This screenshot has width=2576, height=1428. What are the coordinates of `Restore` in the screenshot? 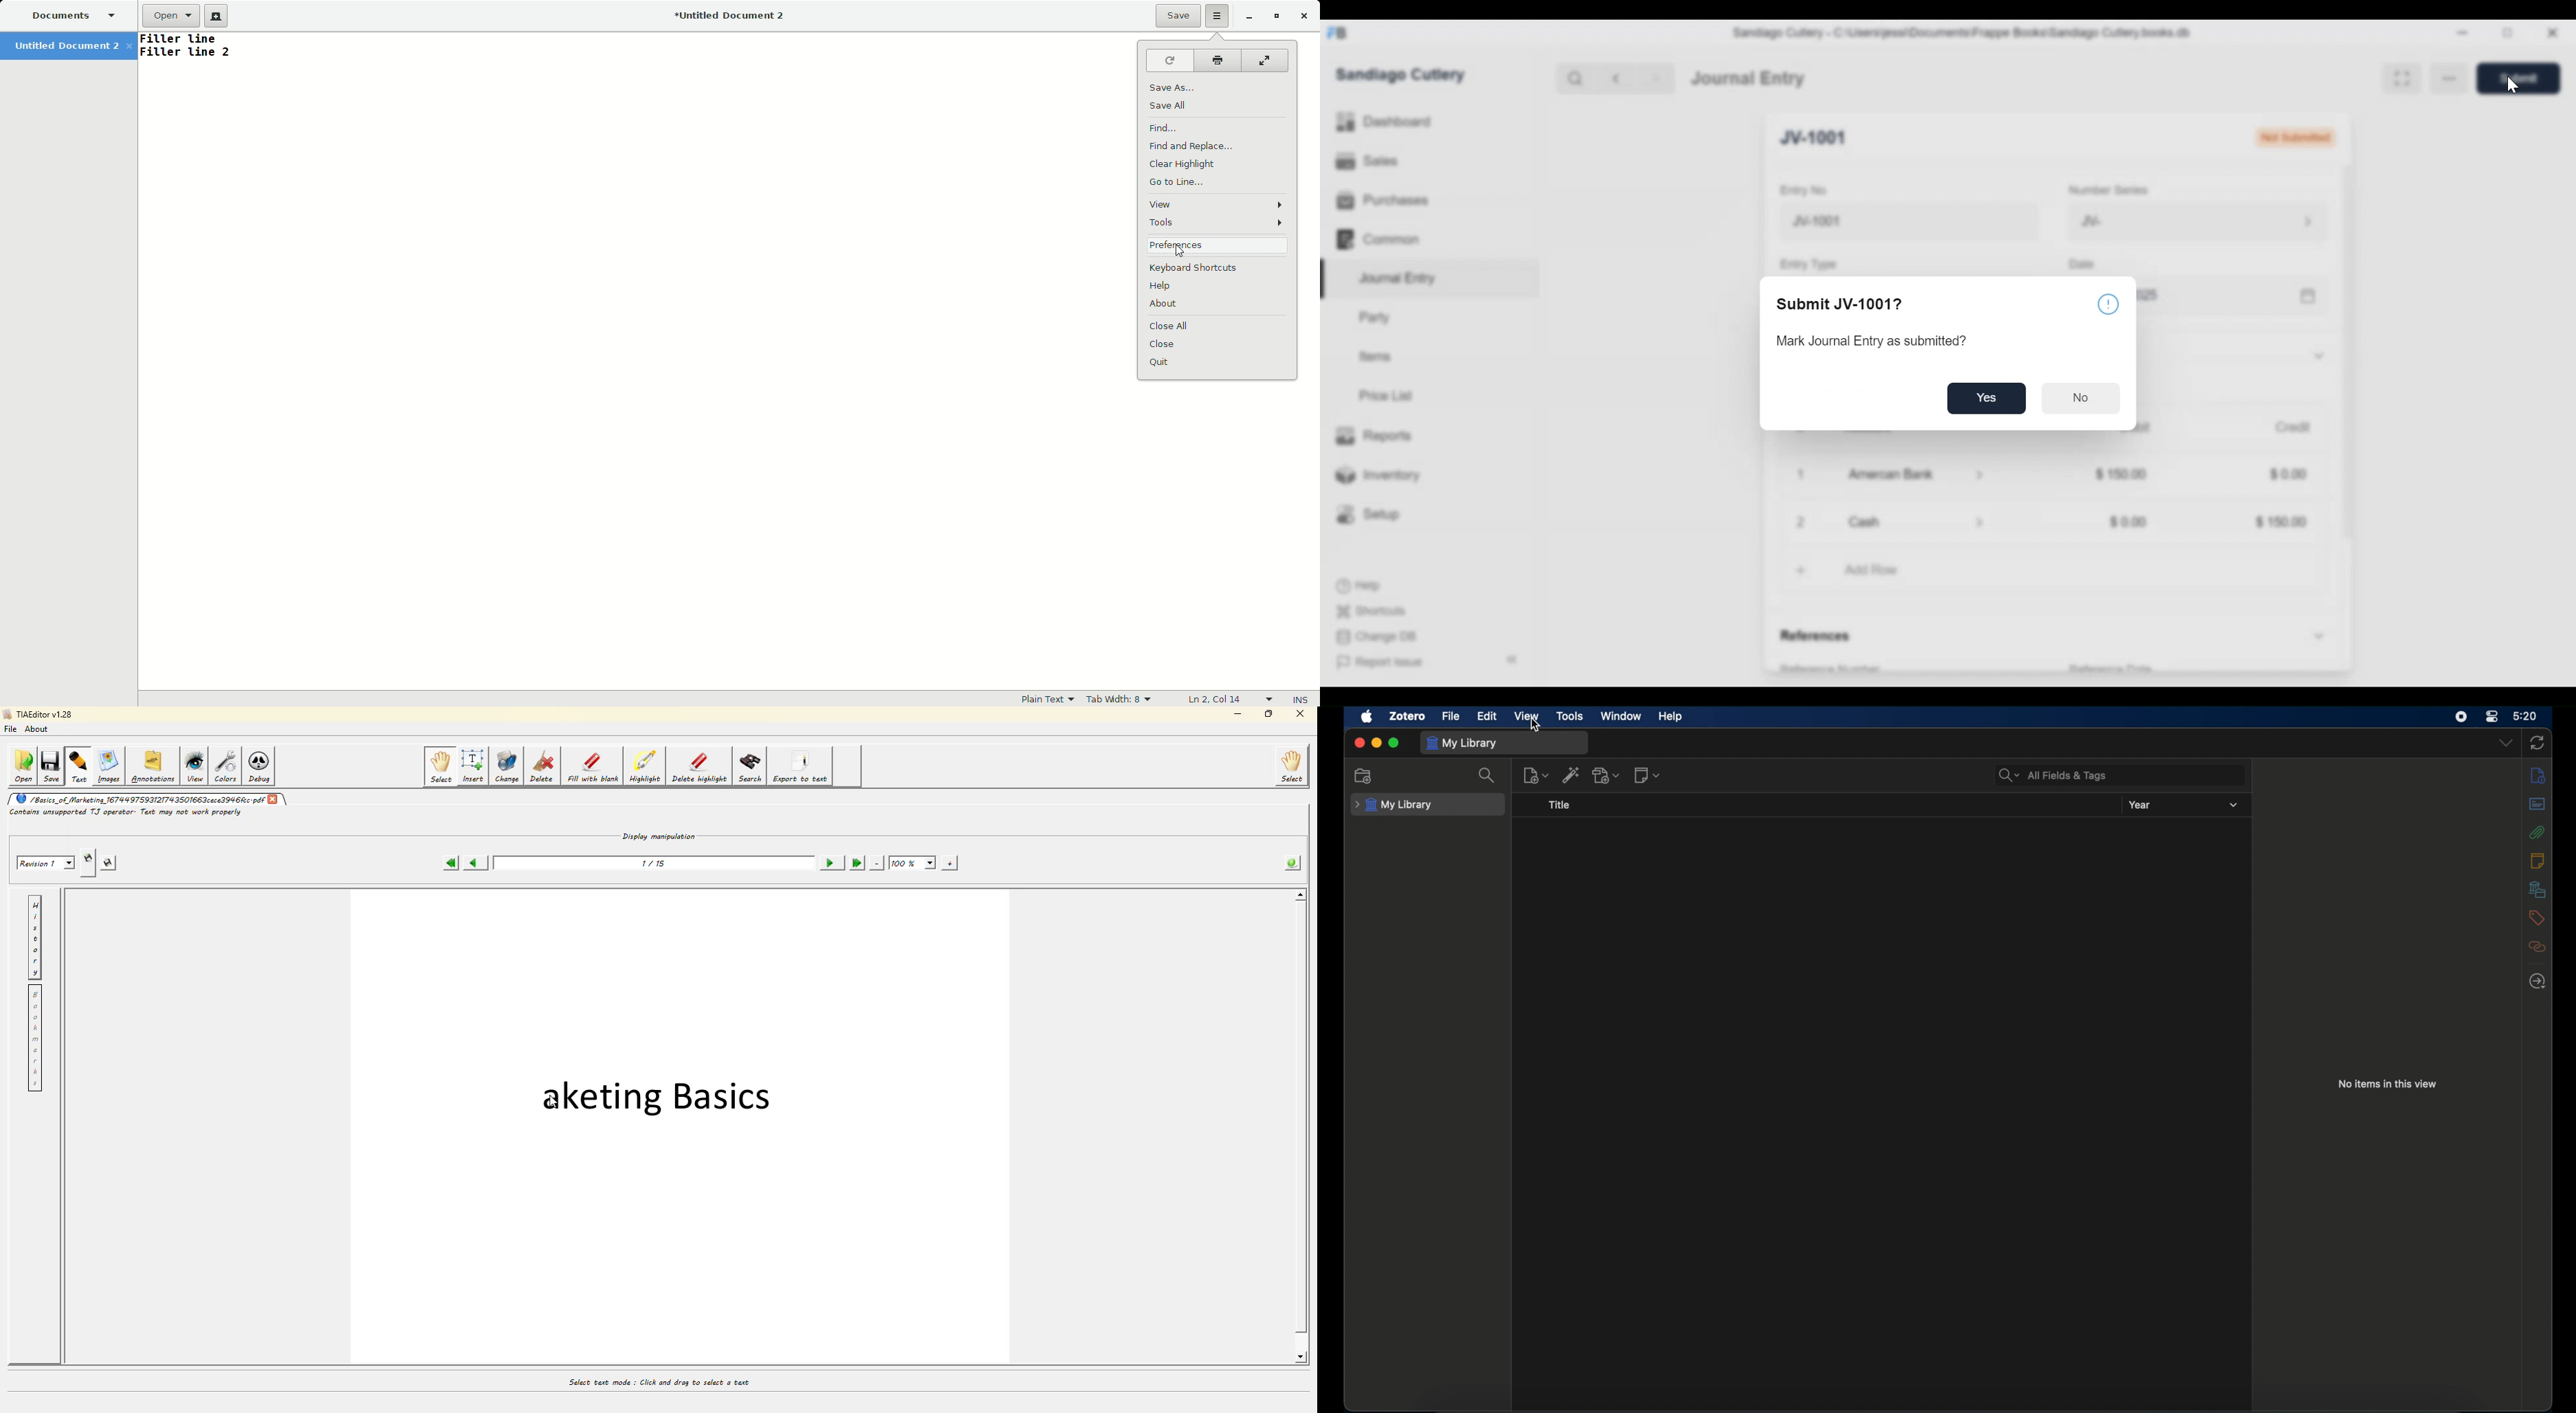 It's located at (1275, 16).